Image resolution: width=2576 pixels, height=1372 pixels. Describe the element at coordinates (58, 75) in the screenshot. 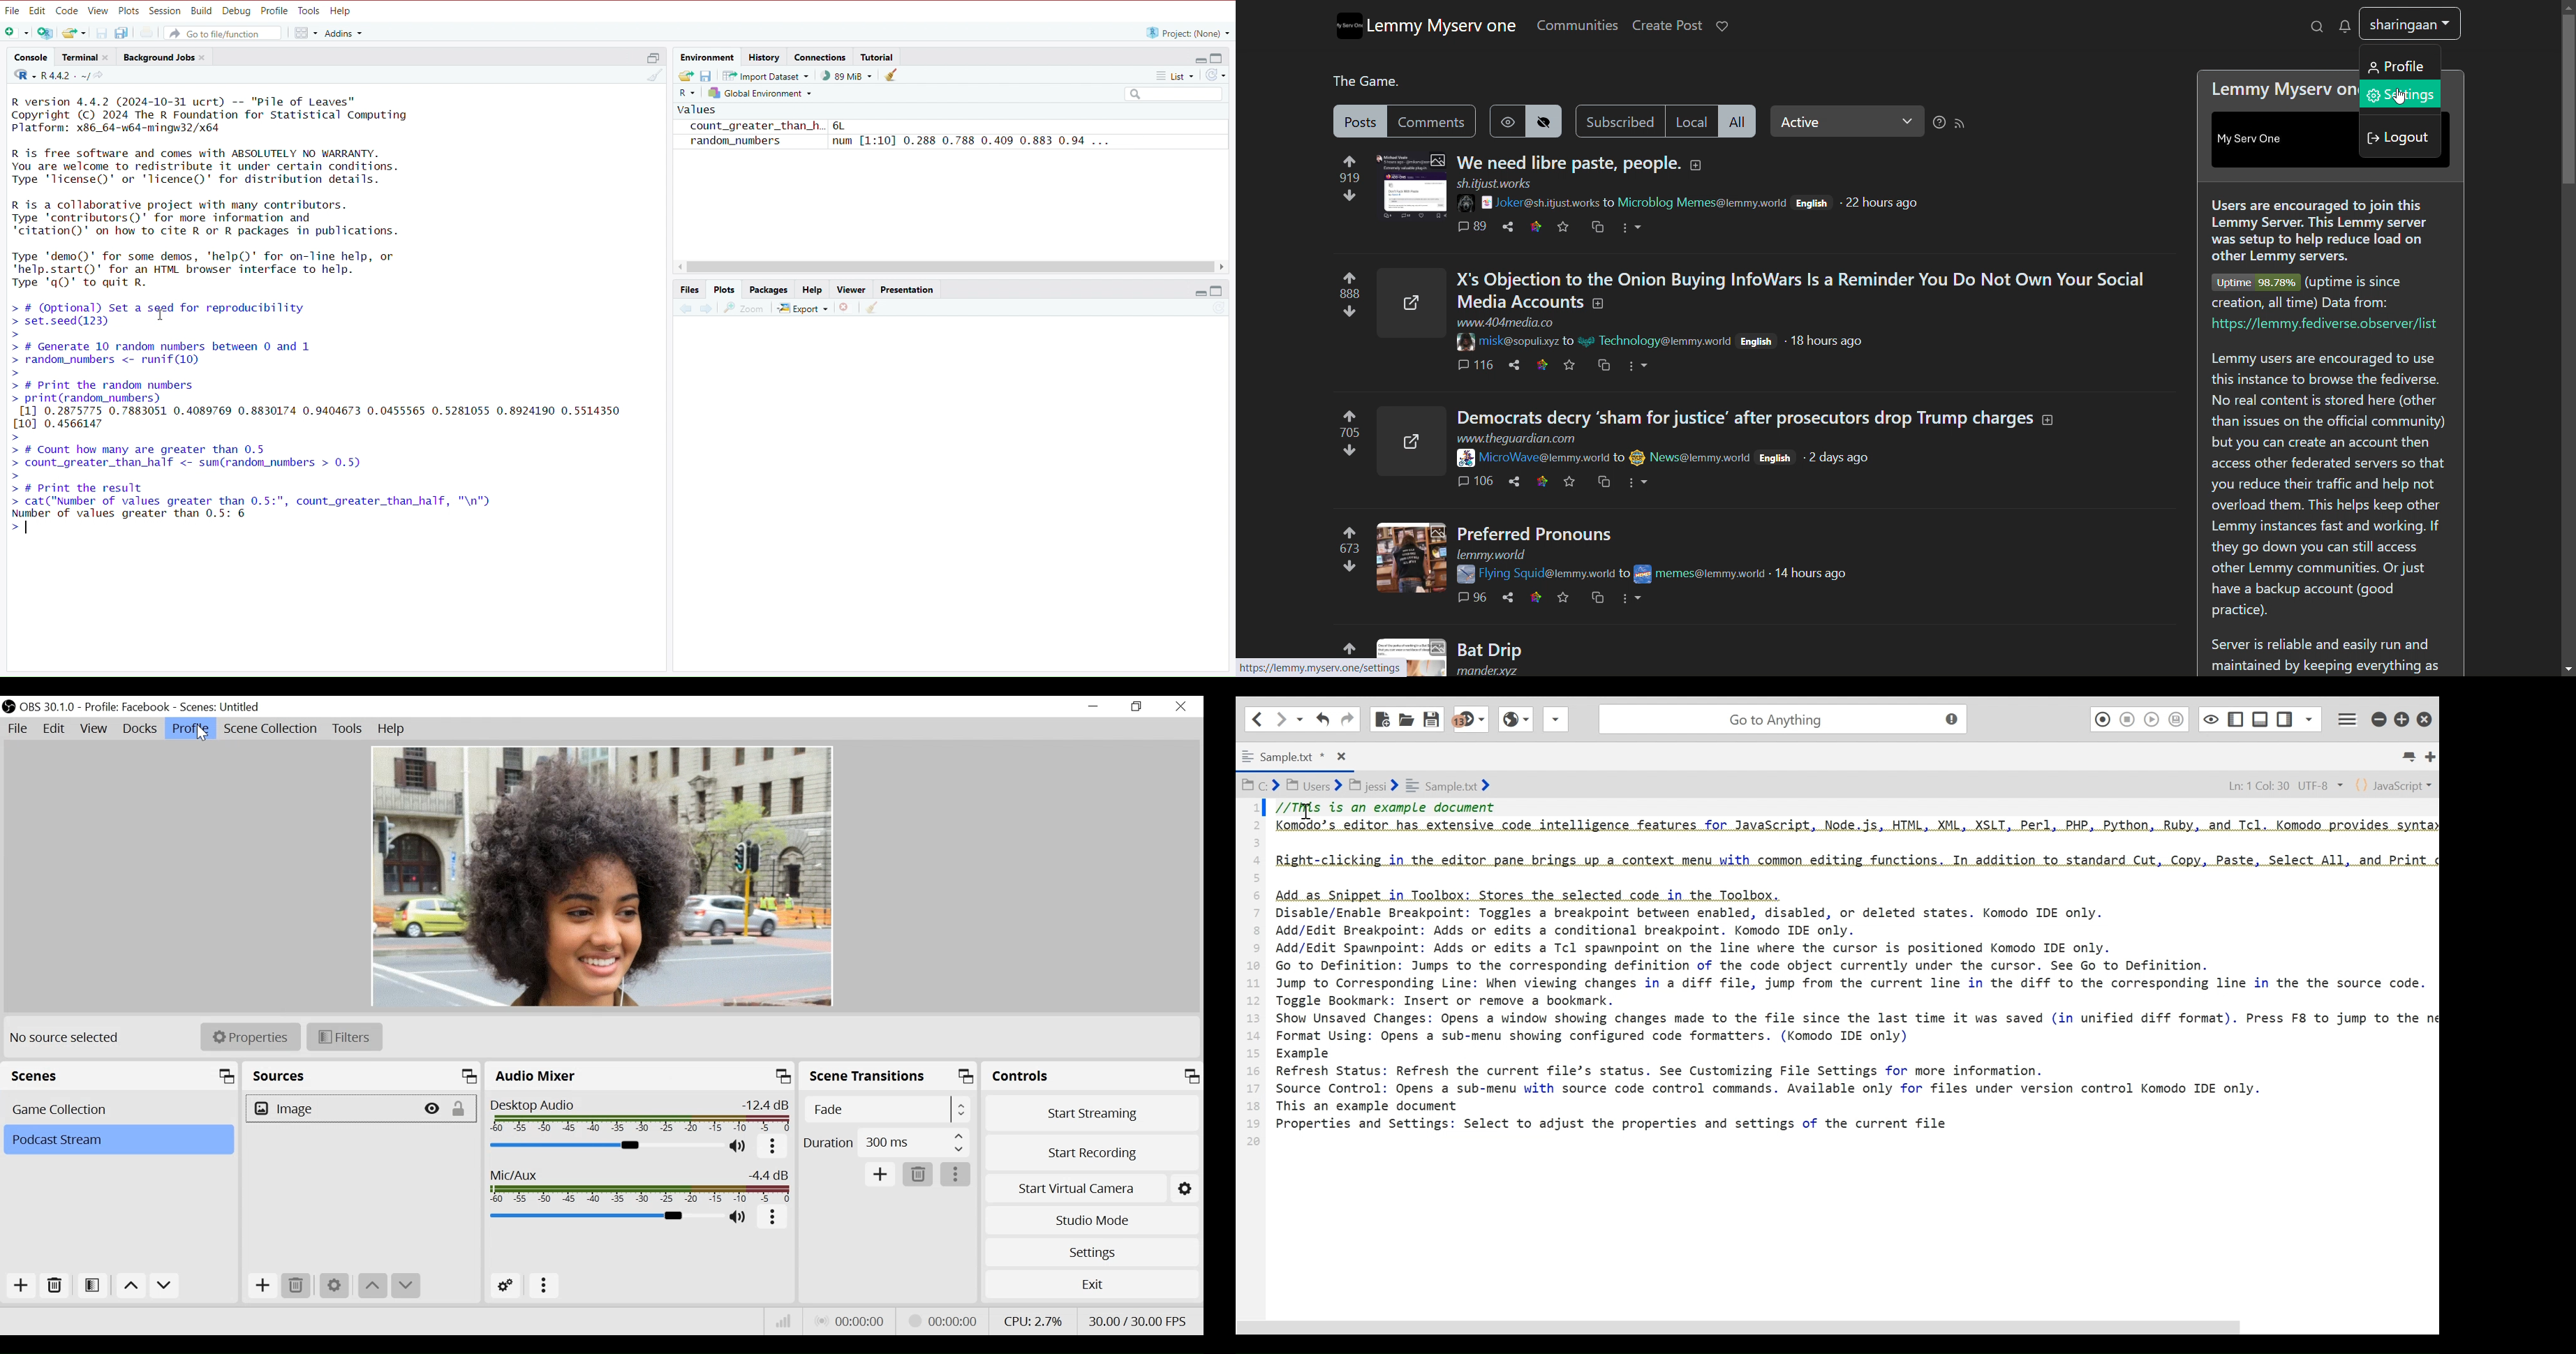

I see `R442. ~/` at that location.